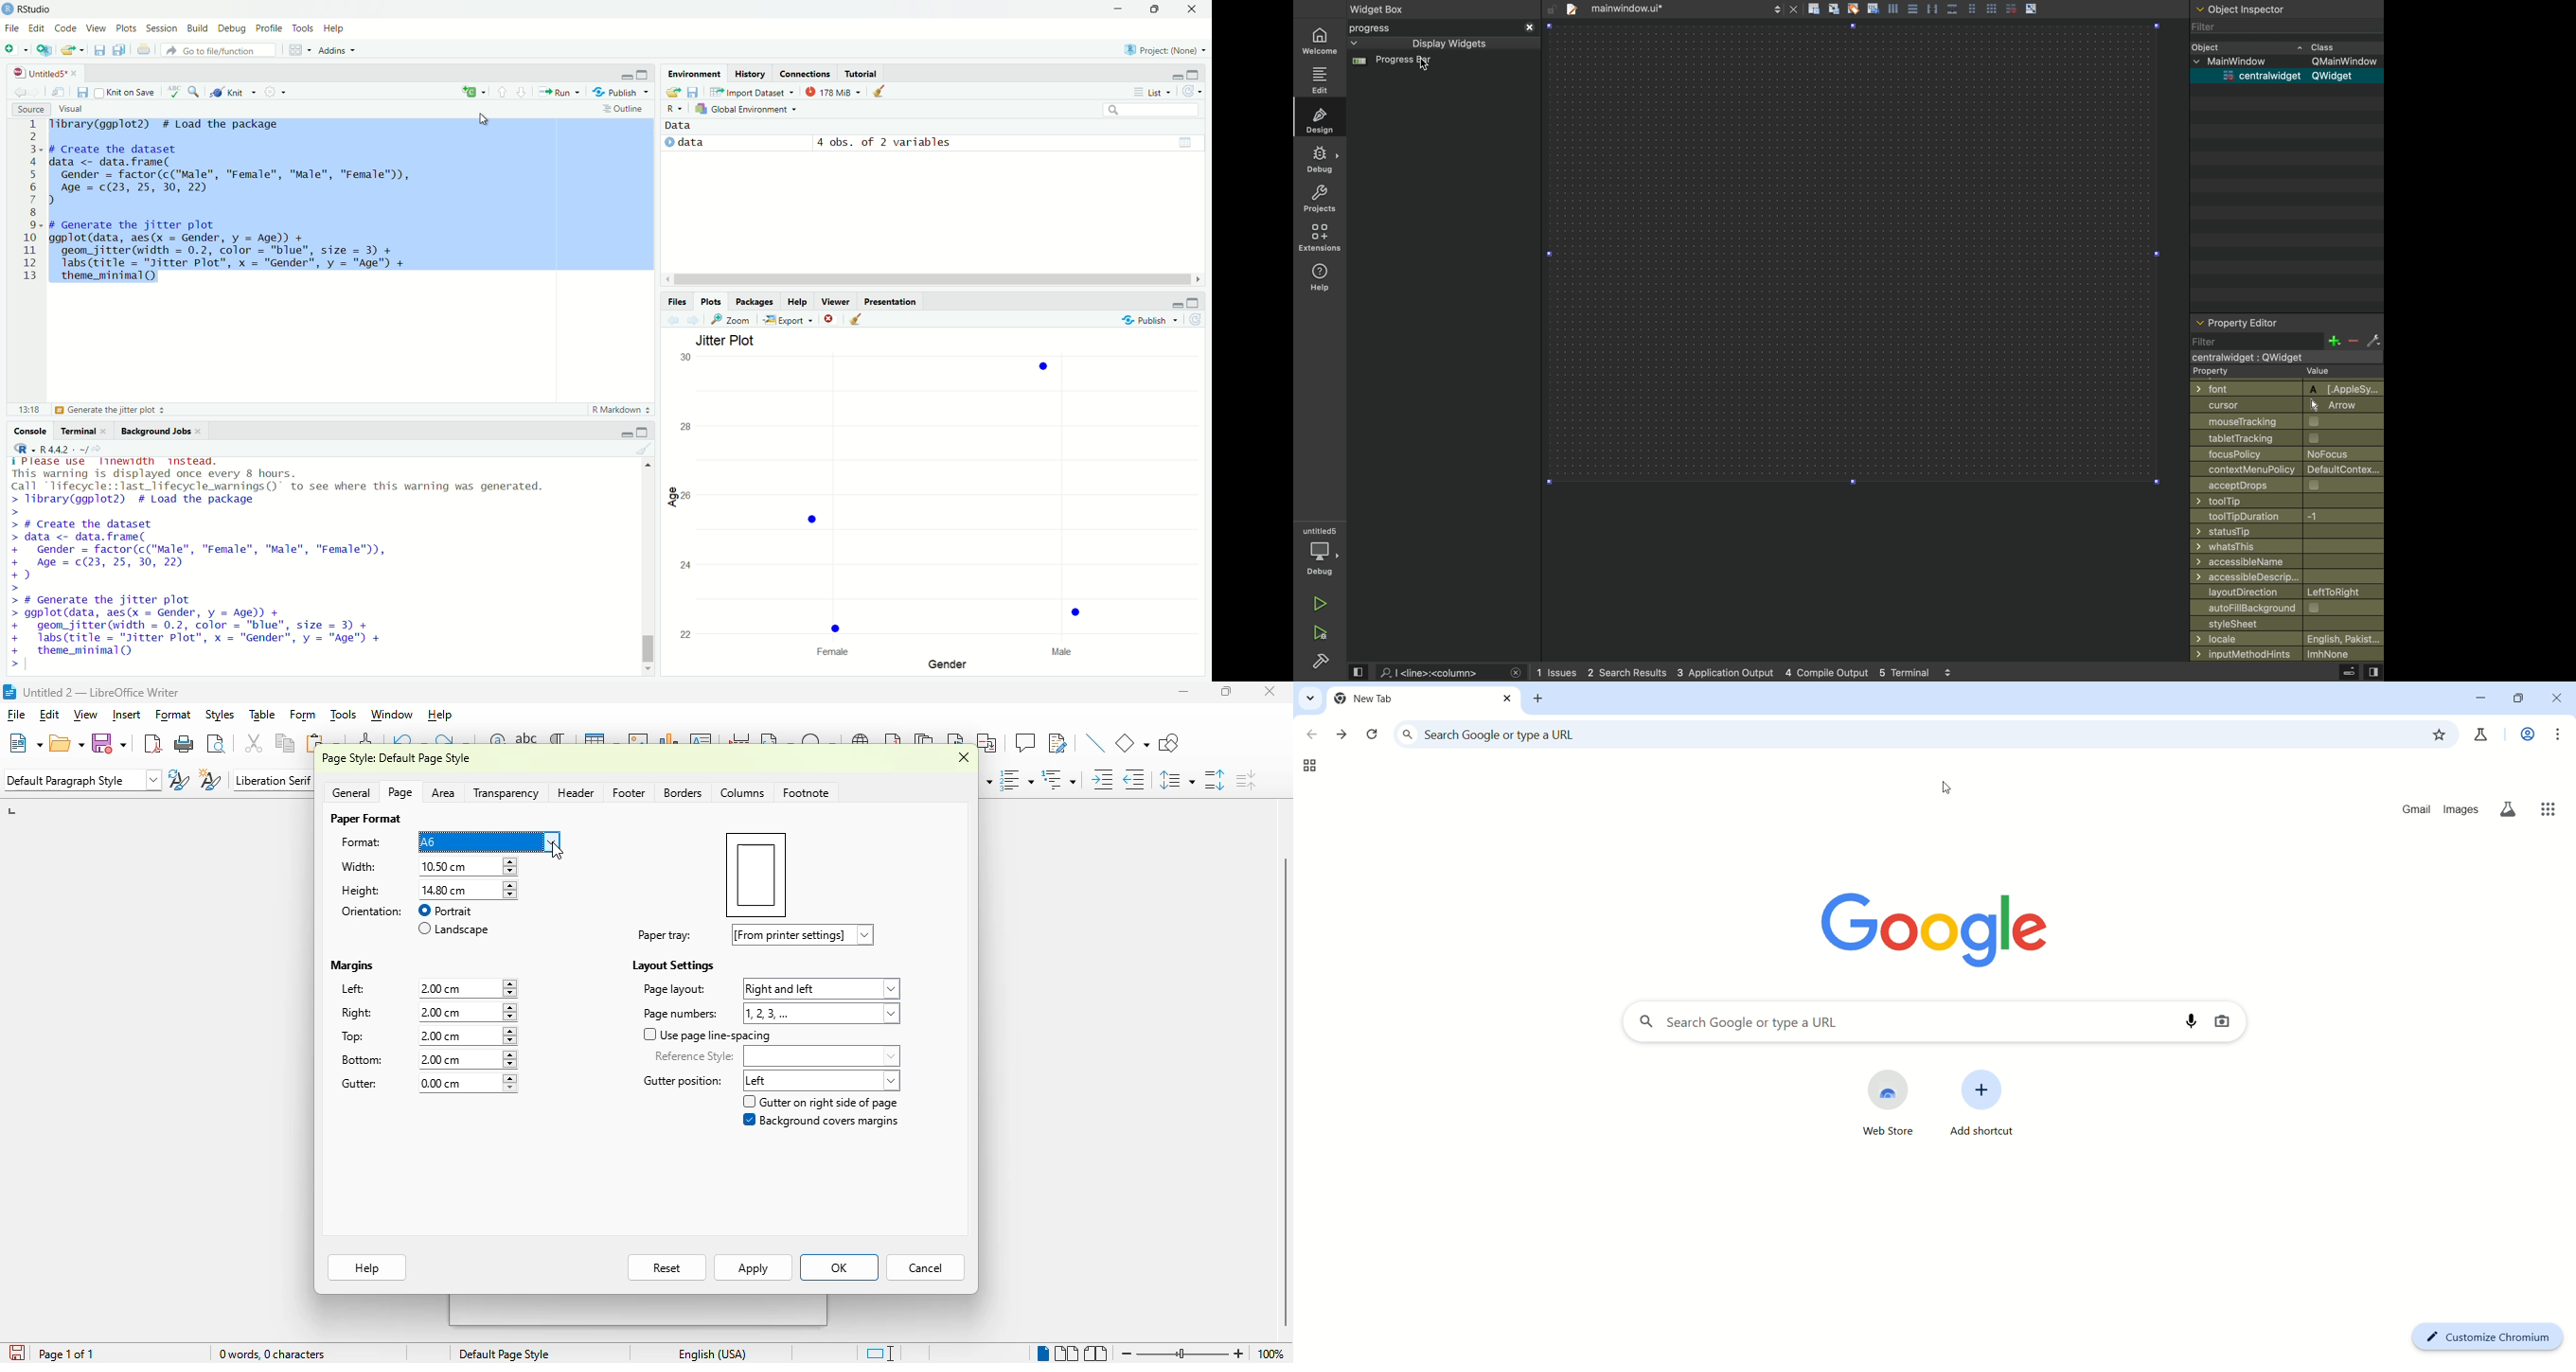 This screenshot has height=1372, width=2576. I want to click on progress br widget, so click(1441, 65).